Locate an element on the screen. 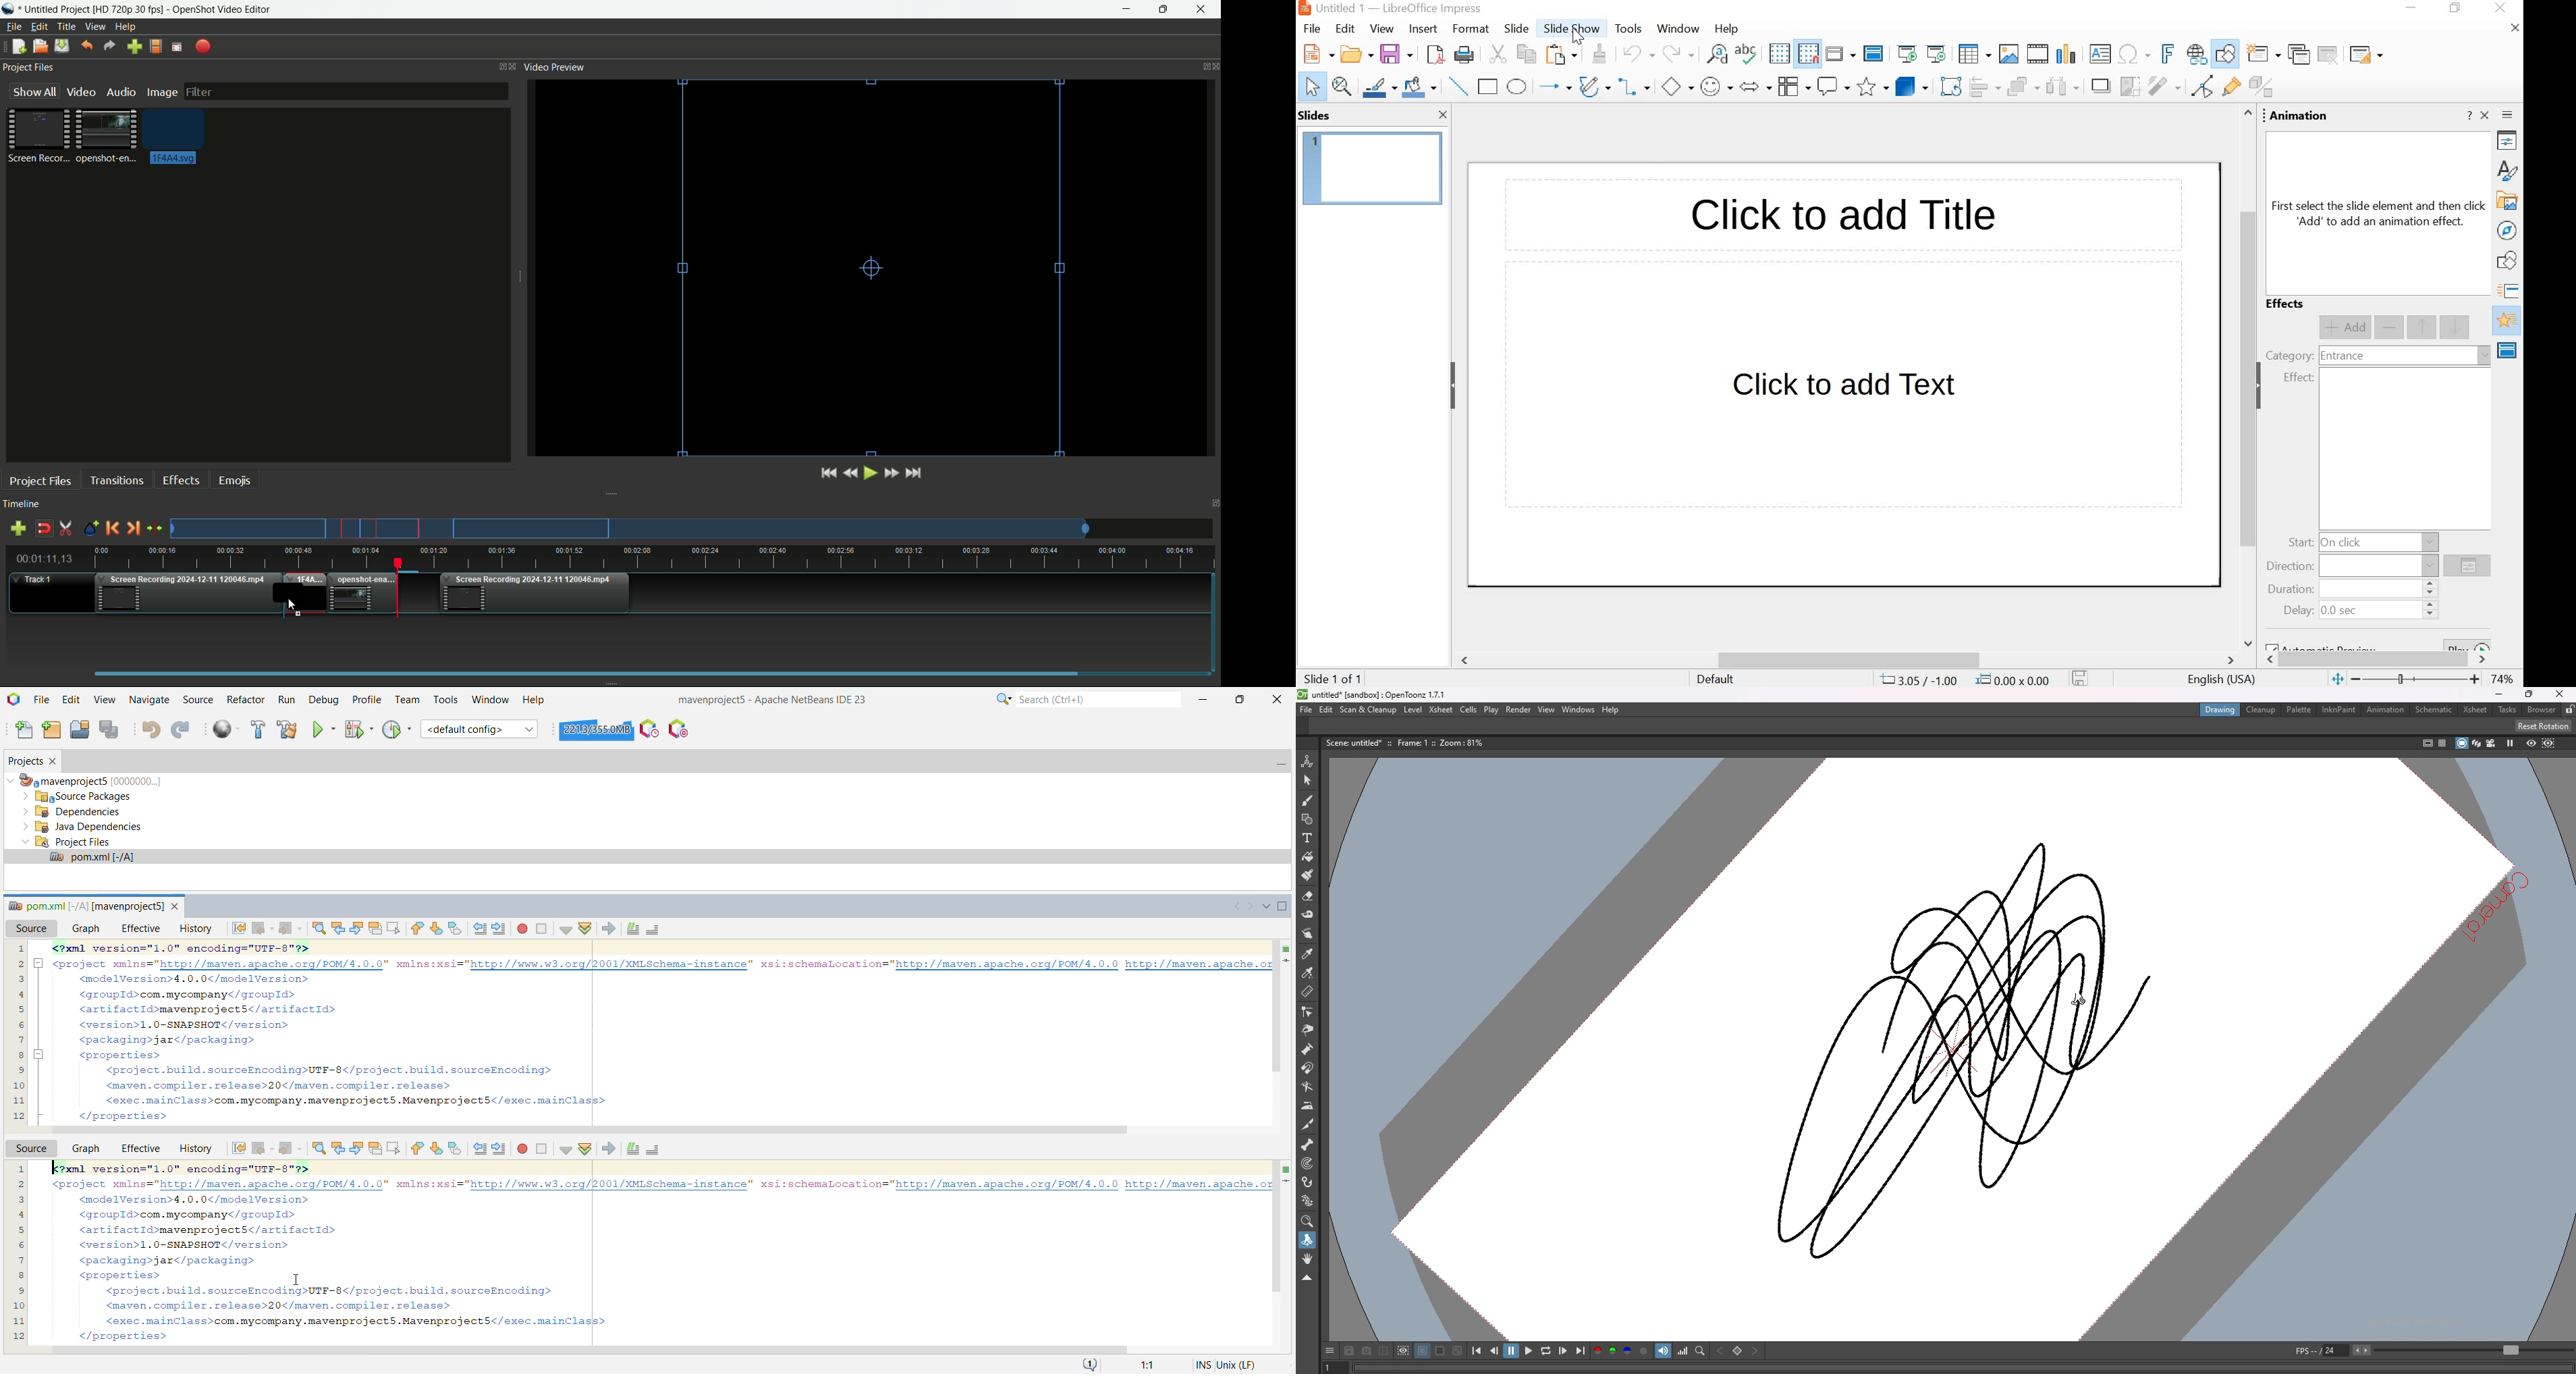 Image resolution: width=2576 pixels, height=1400 pixels. zoom out is located at coordinates (2358, 679).